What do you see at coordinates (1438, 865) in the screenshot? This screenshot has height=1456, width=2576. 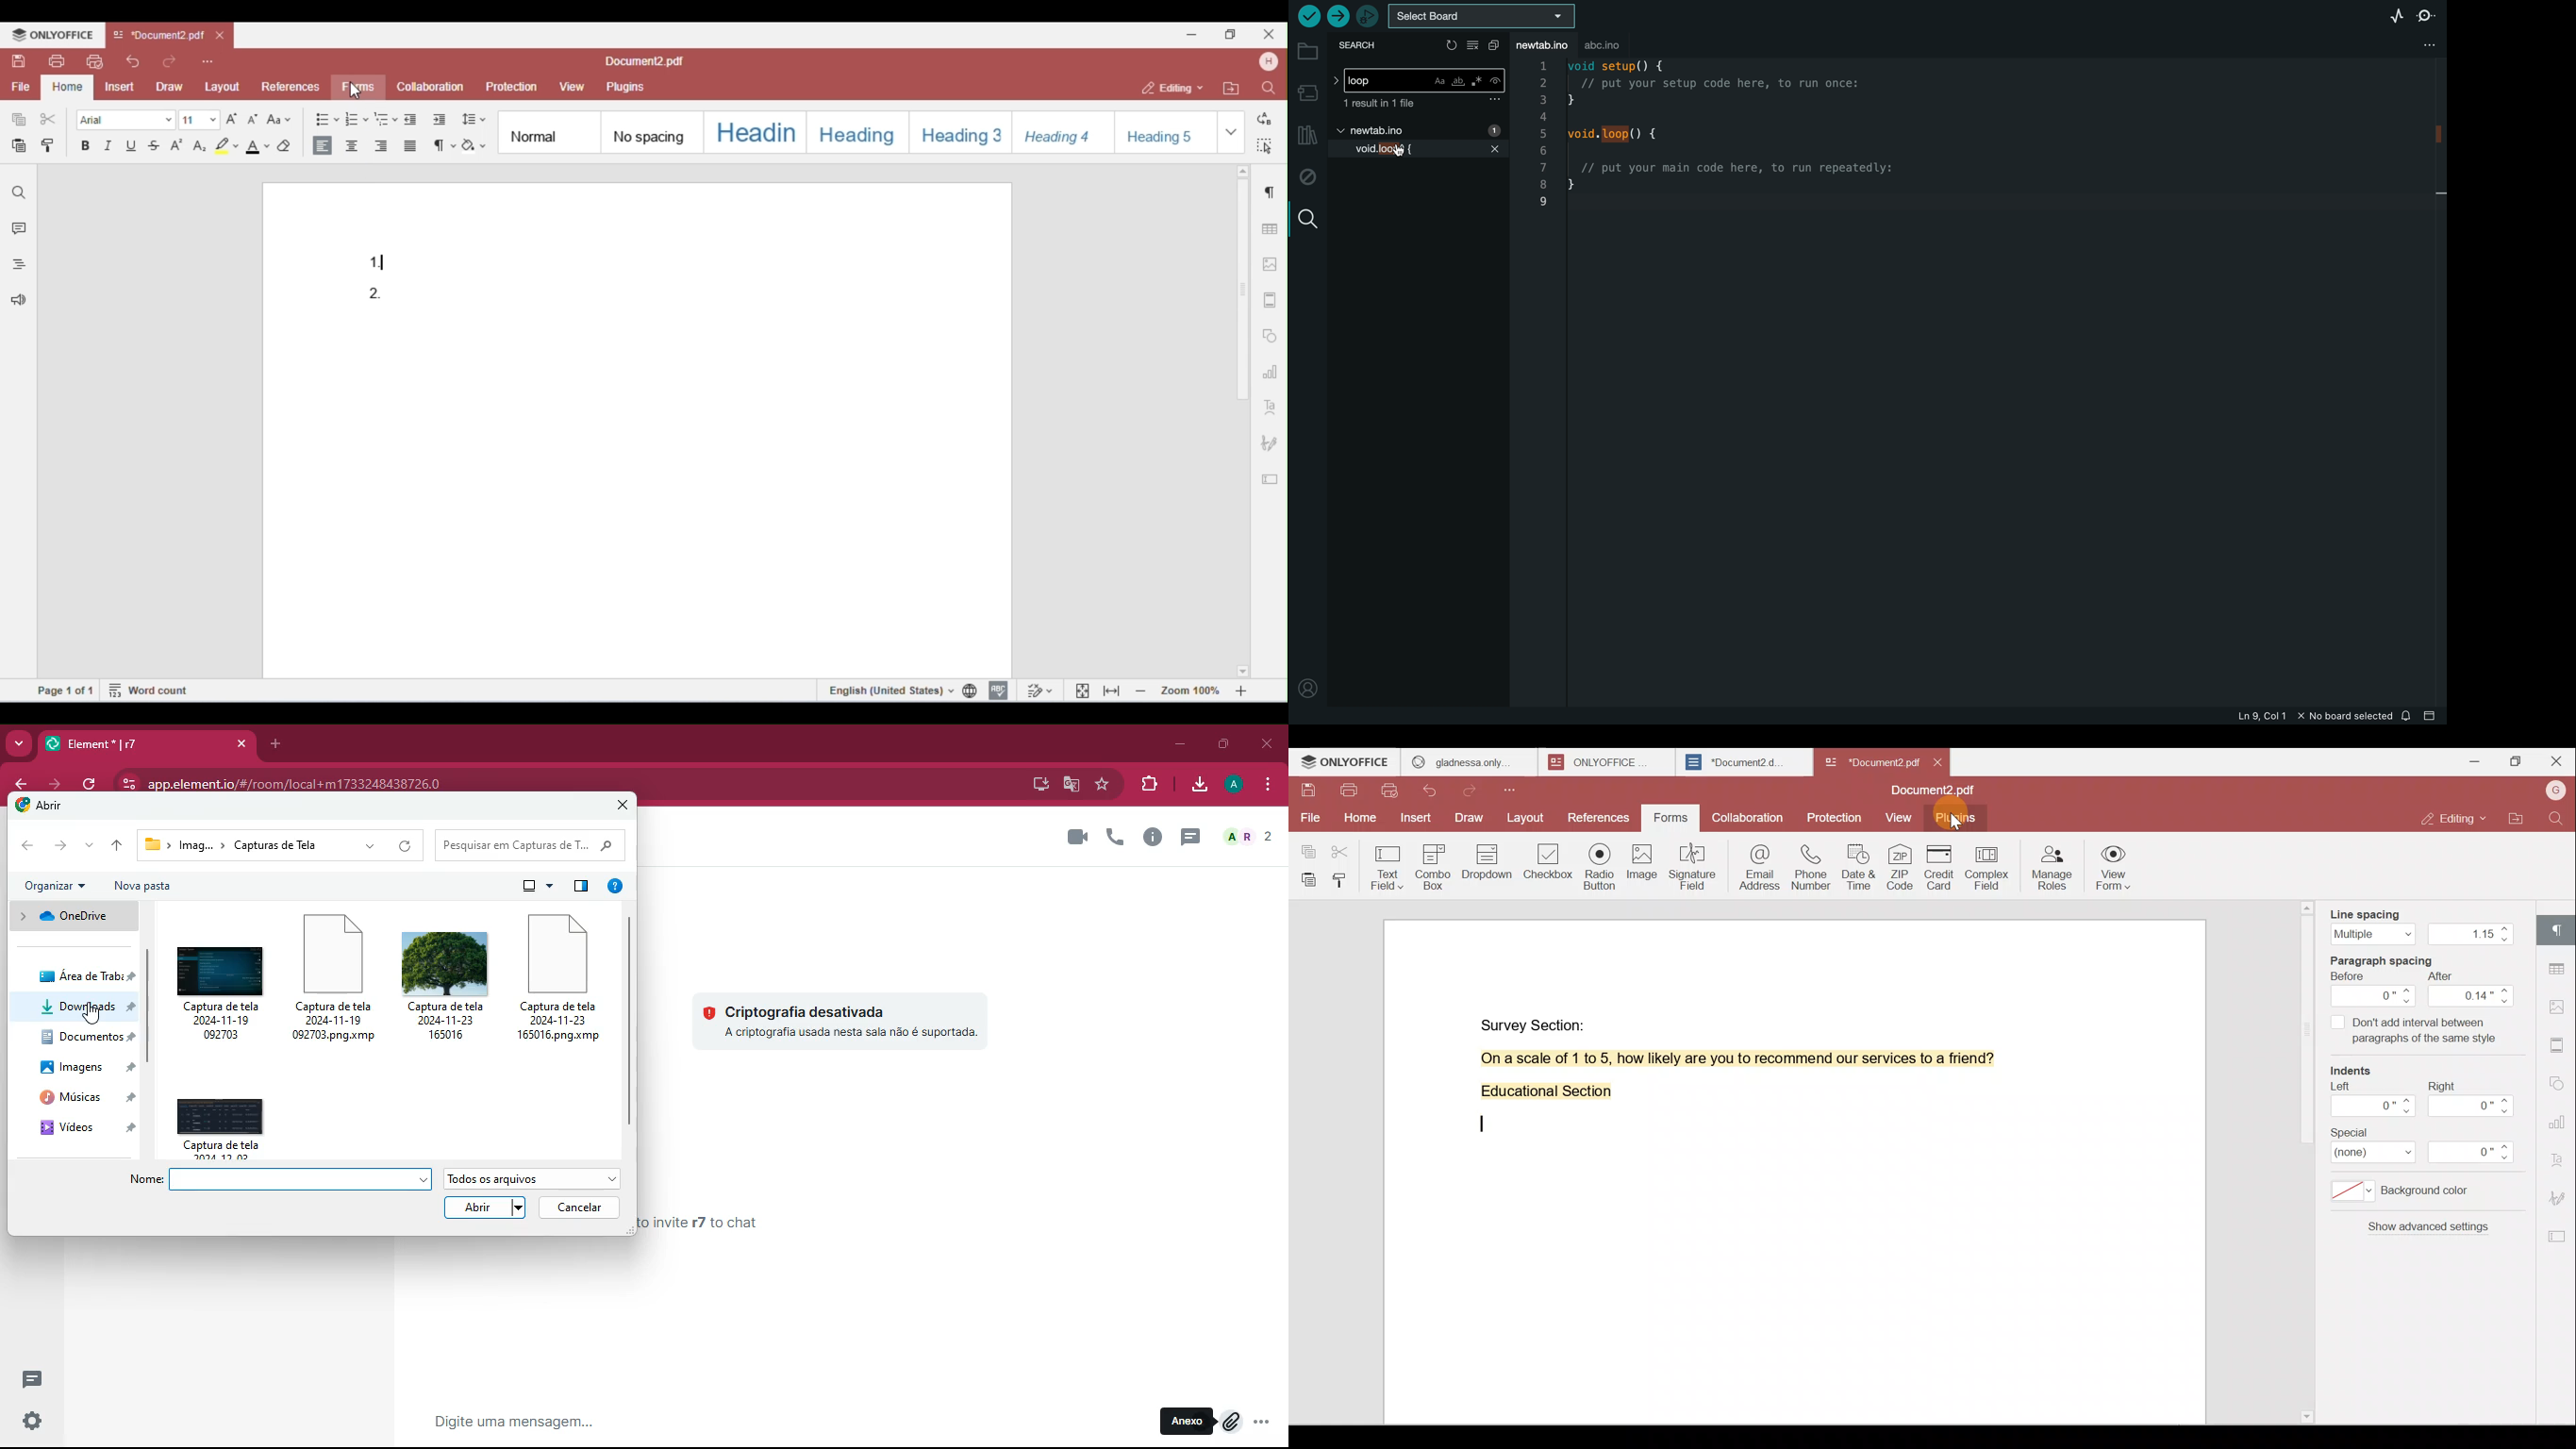 I see `Combo box` at bounding box center [1438, 865].